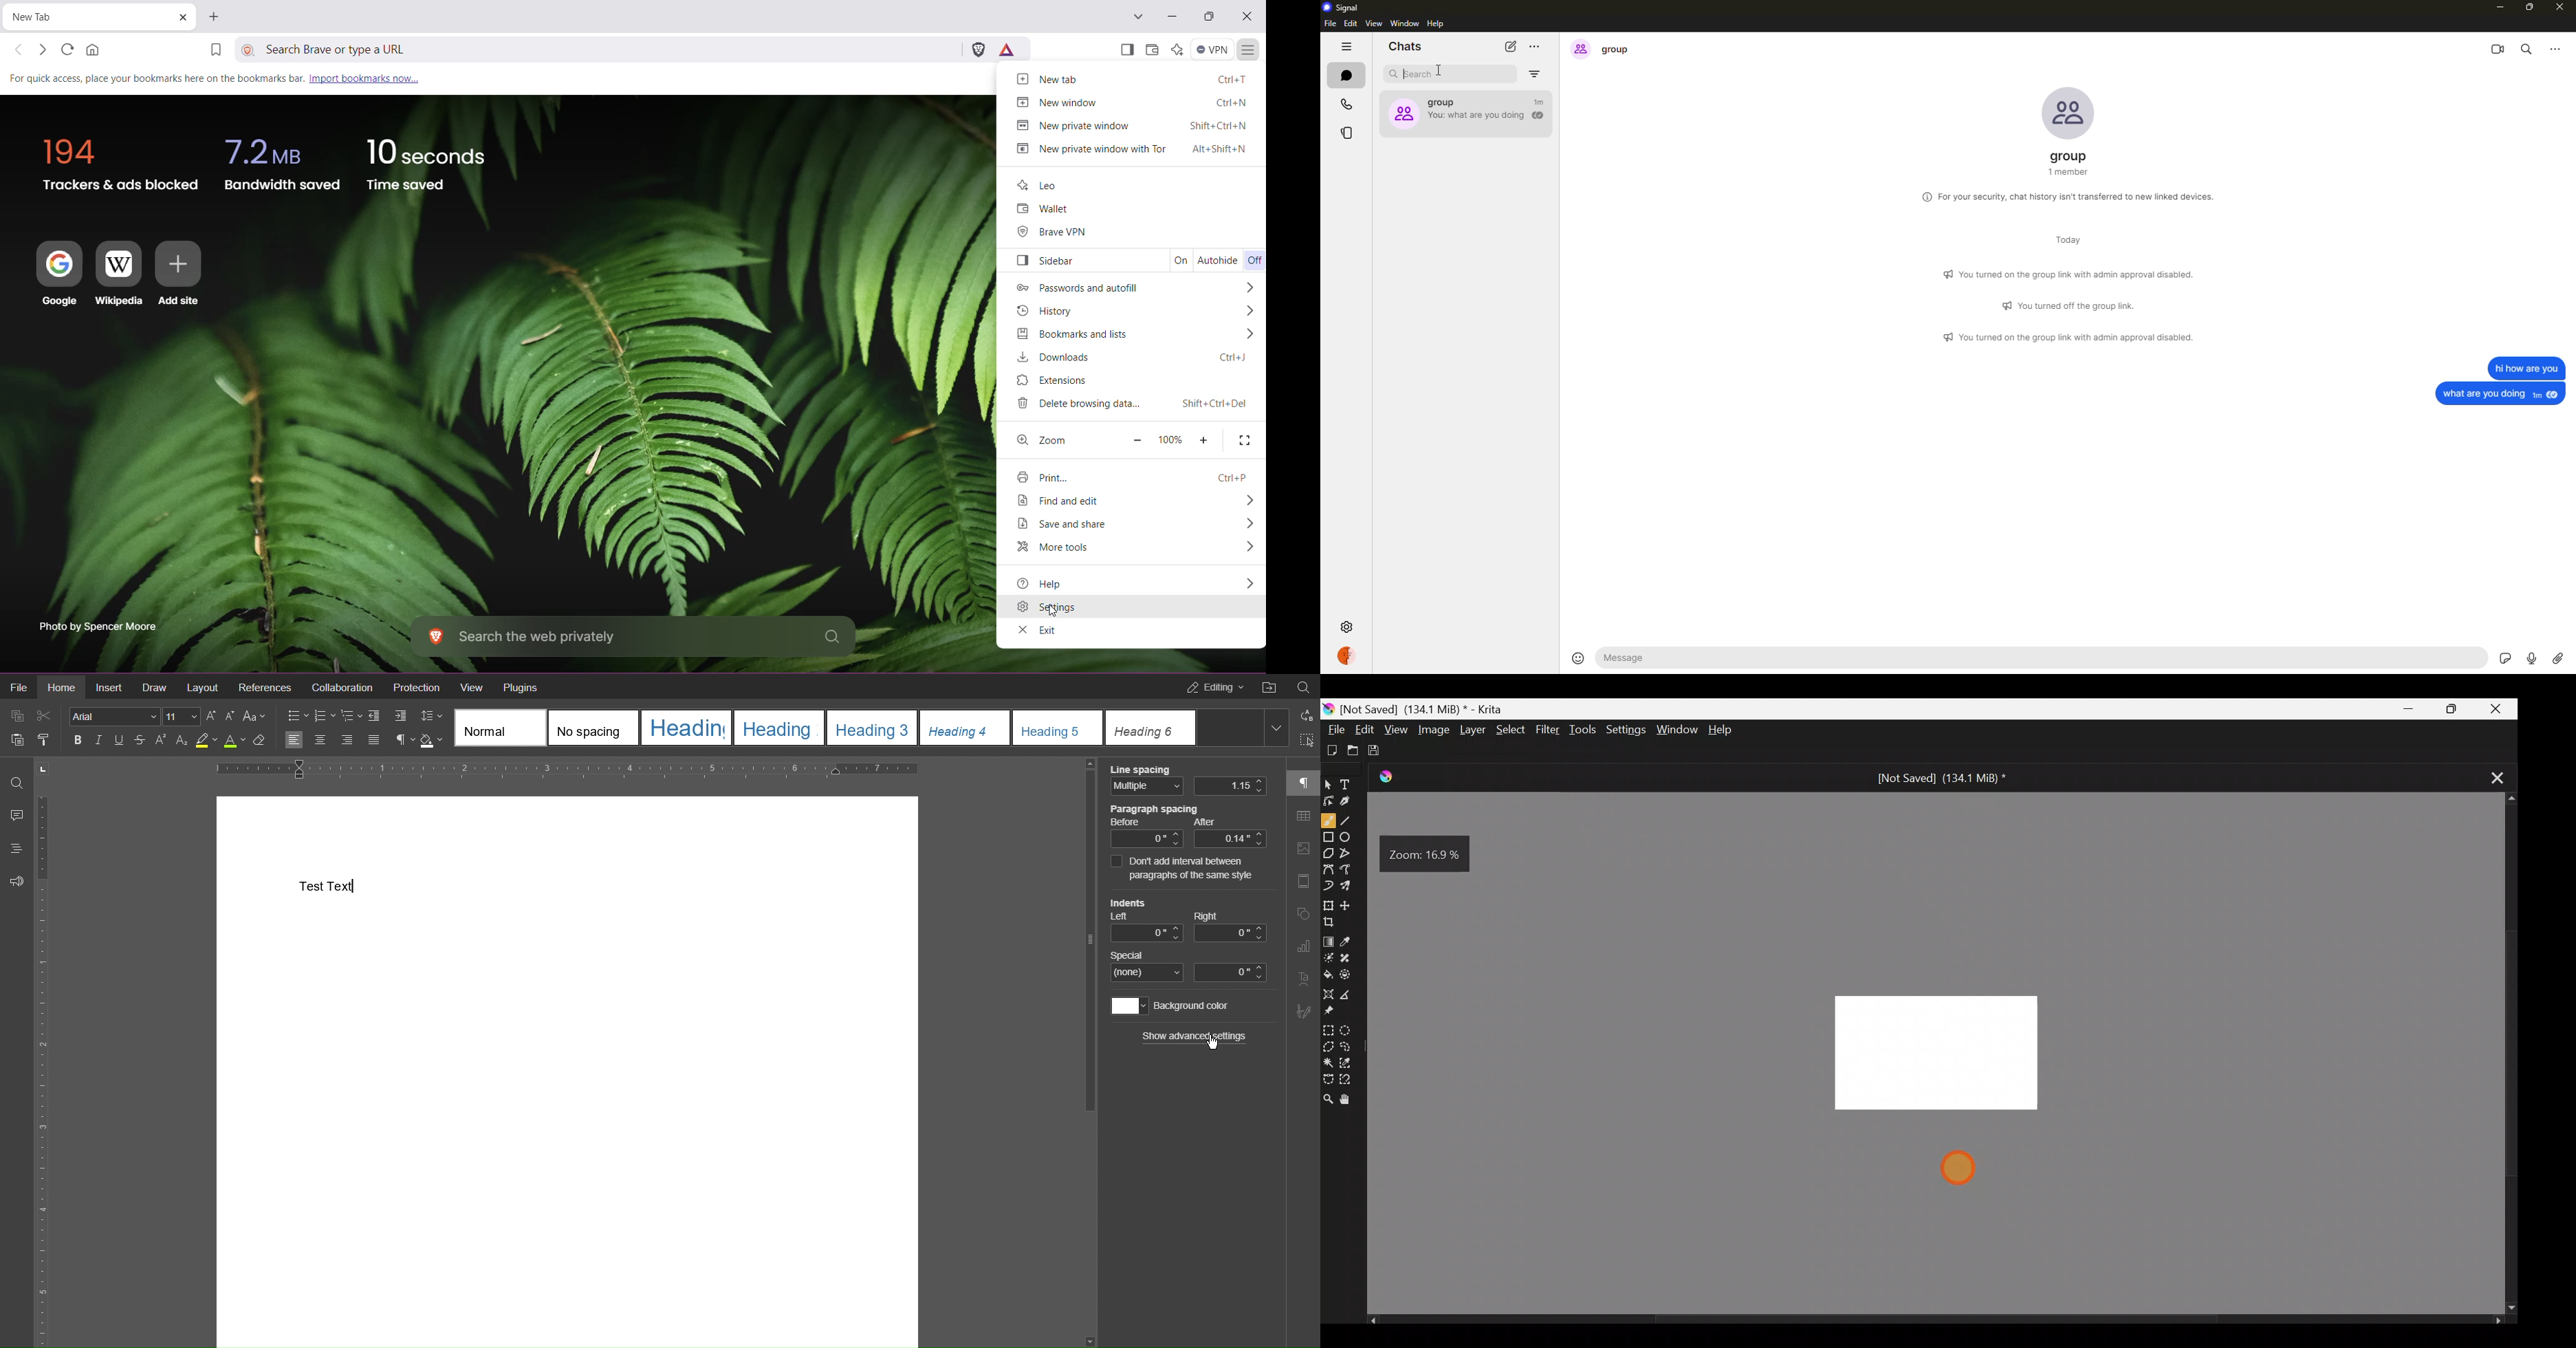 The width and height of the screenshot is (2576, 1372). Describe the element at coordinates (1329, 800) in the screenshot. I see `Edit shapes tool` at that location.